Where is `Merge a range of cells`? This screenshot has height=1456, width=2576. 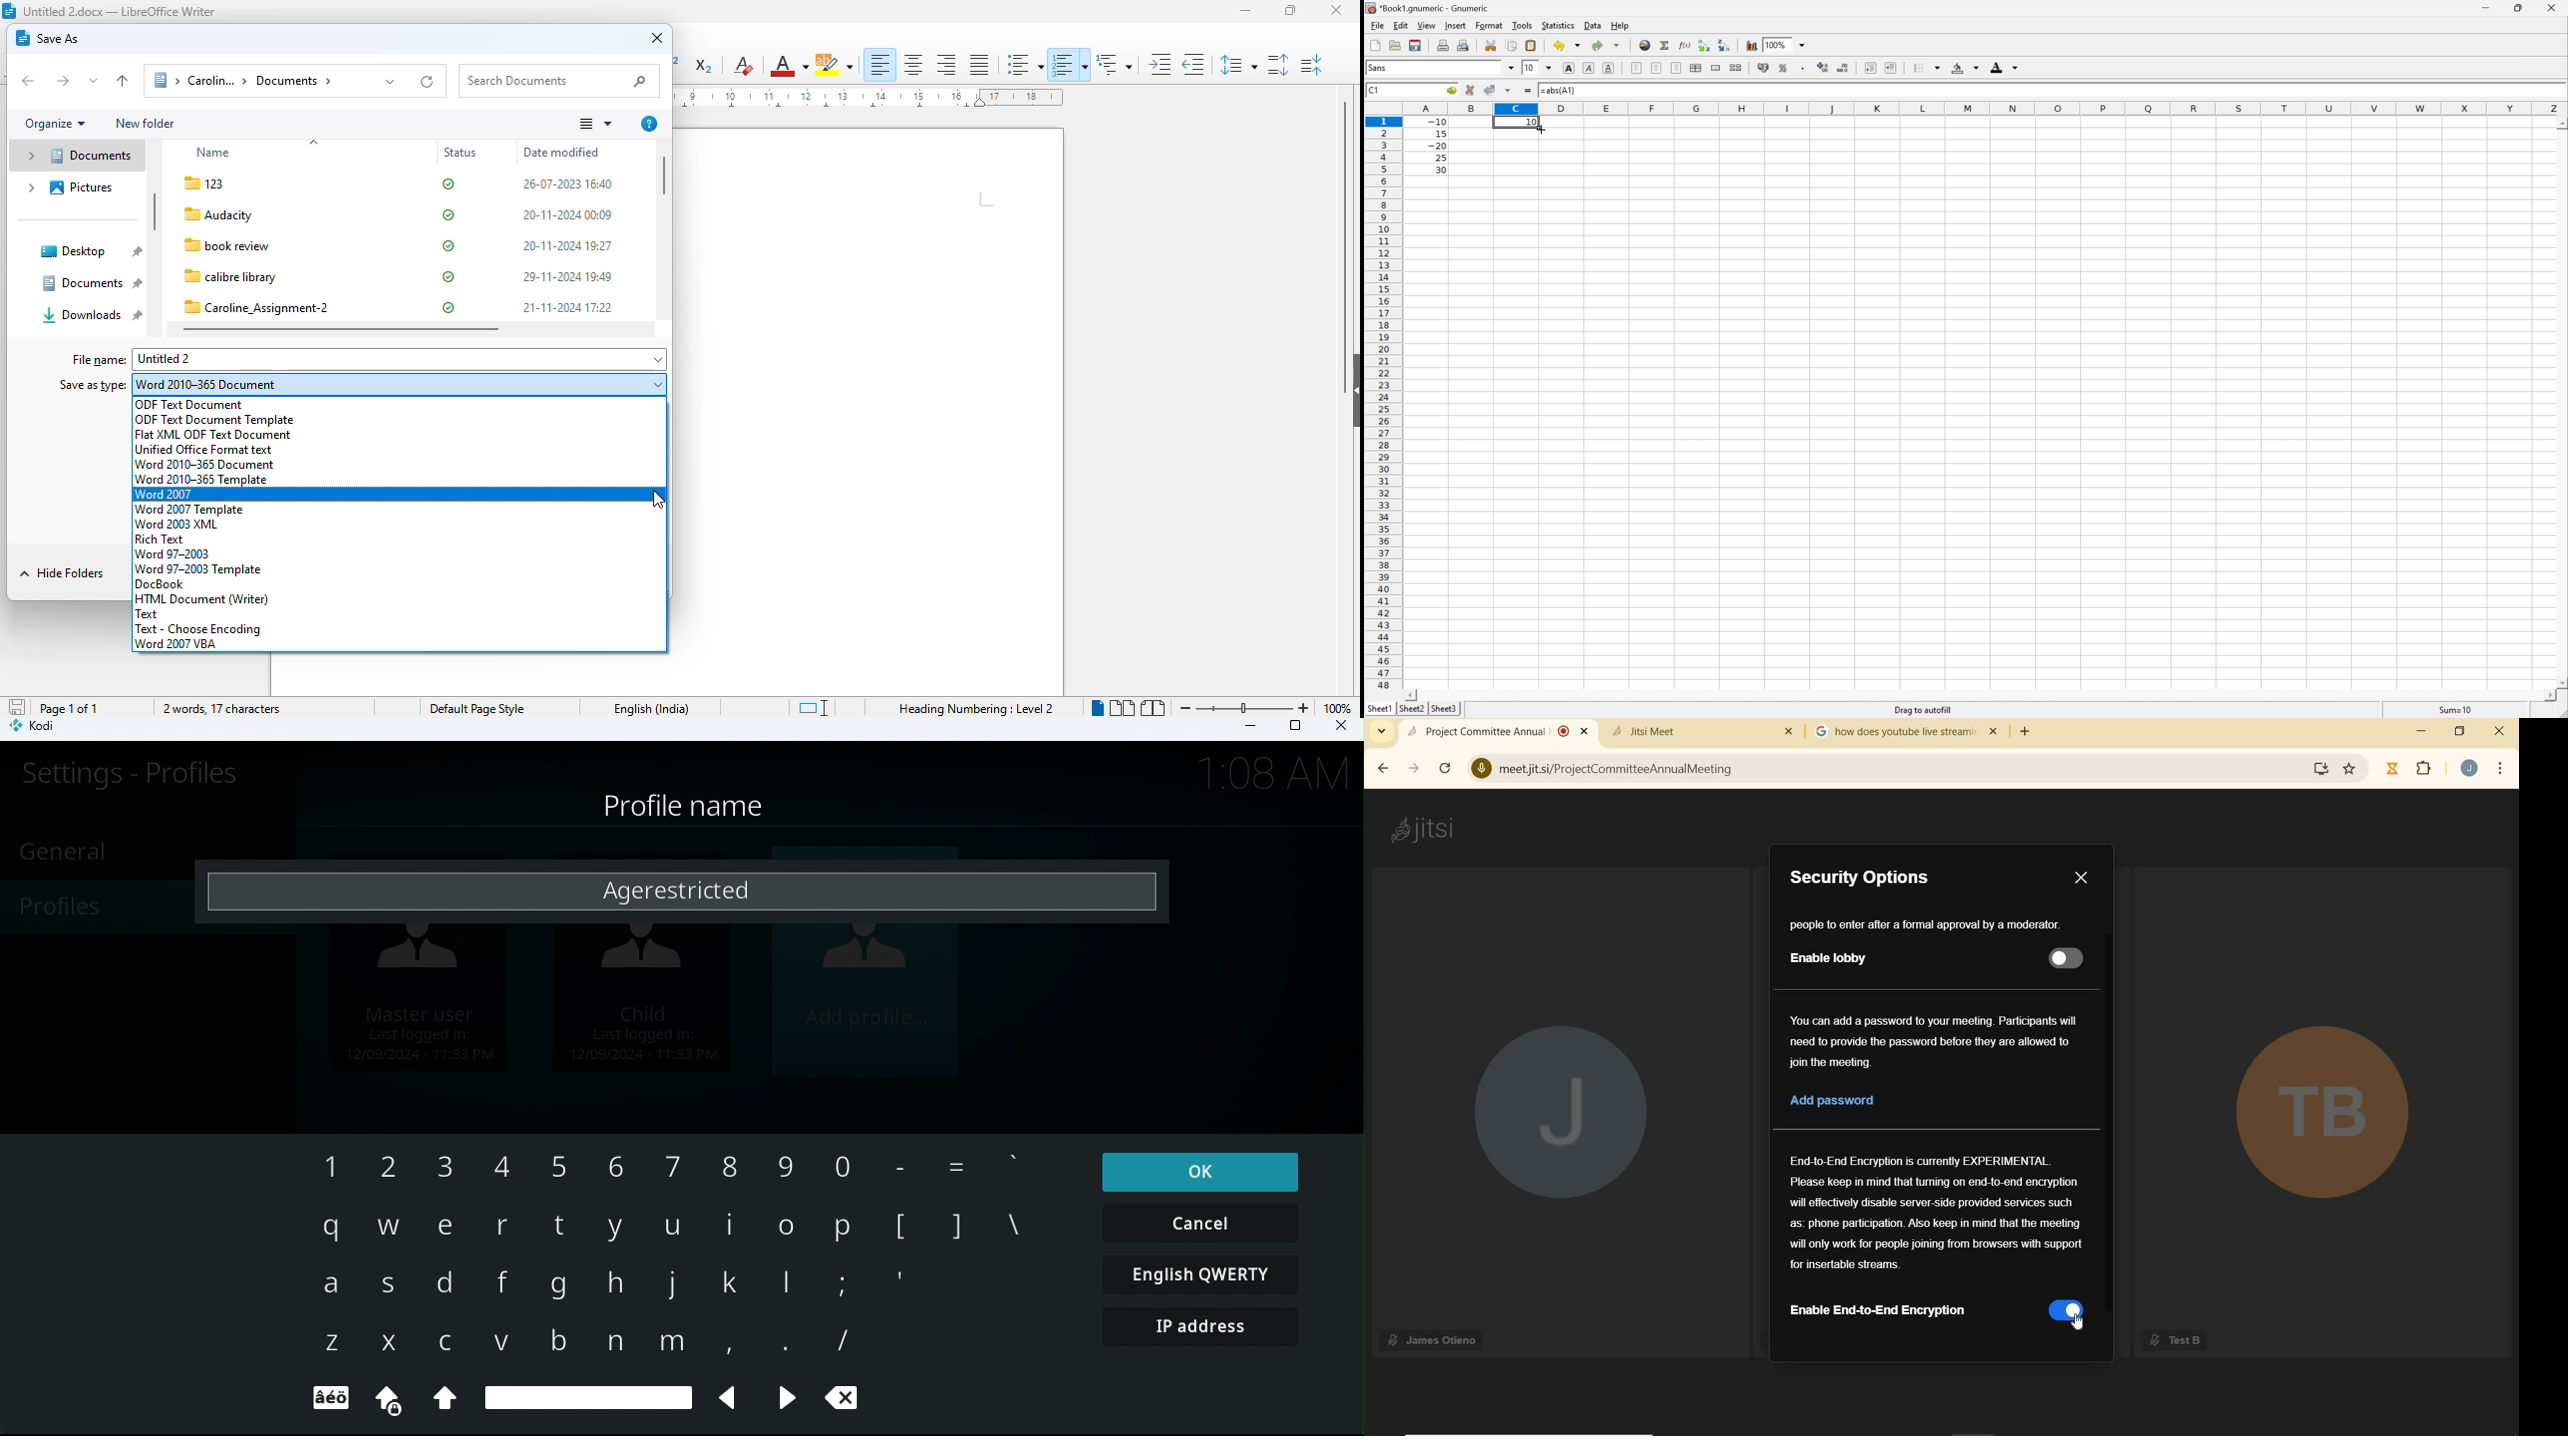
Merge a range of cells is located at coordinates (1717, 68).